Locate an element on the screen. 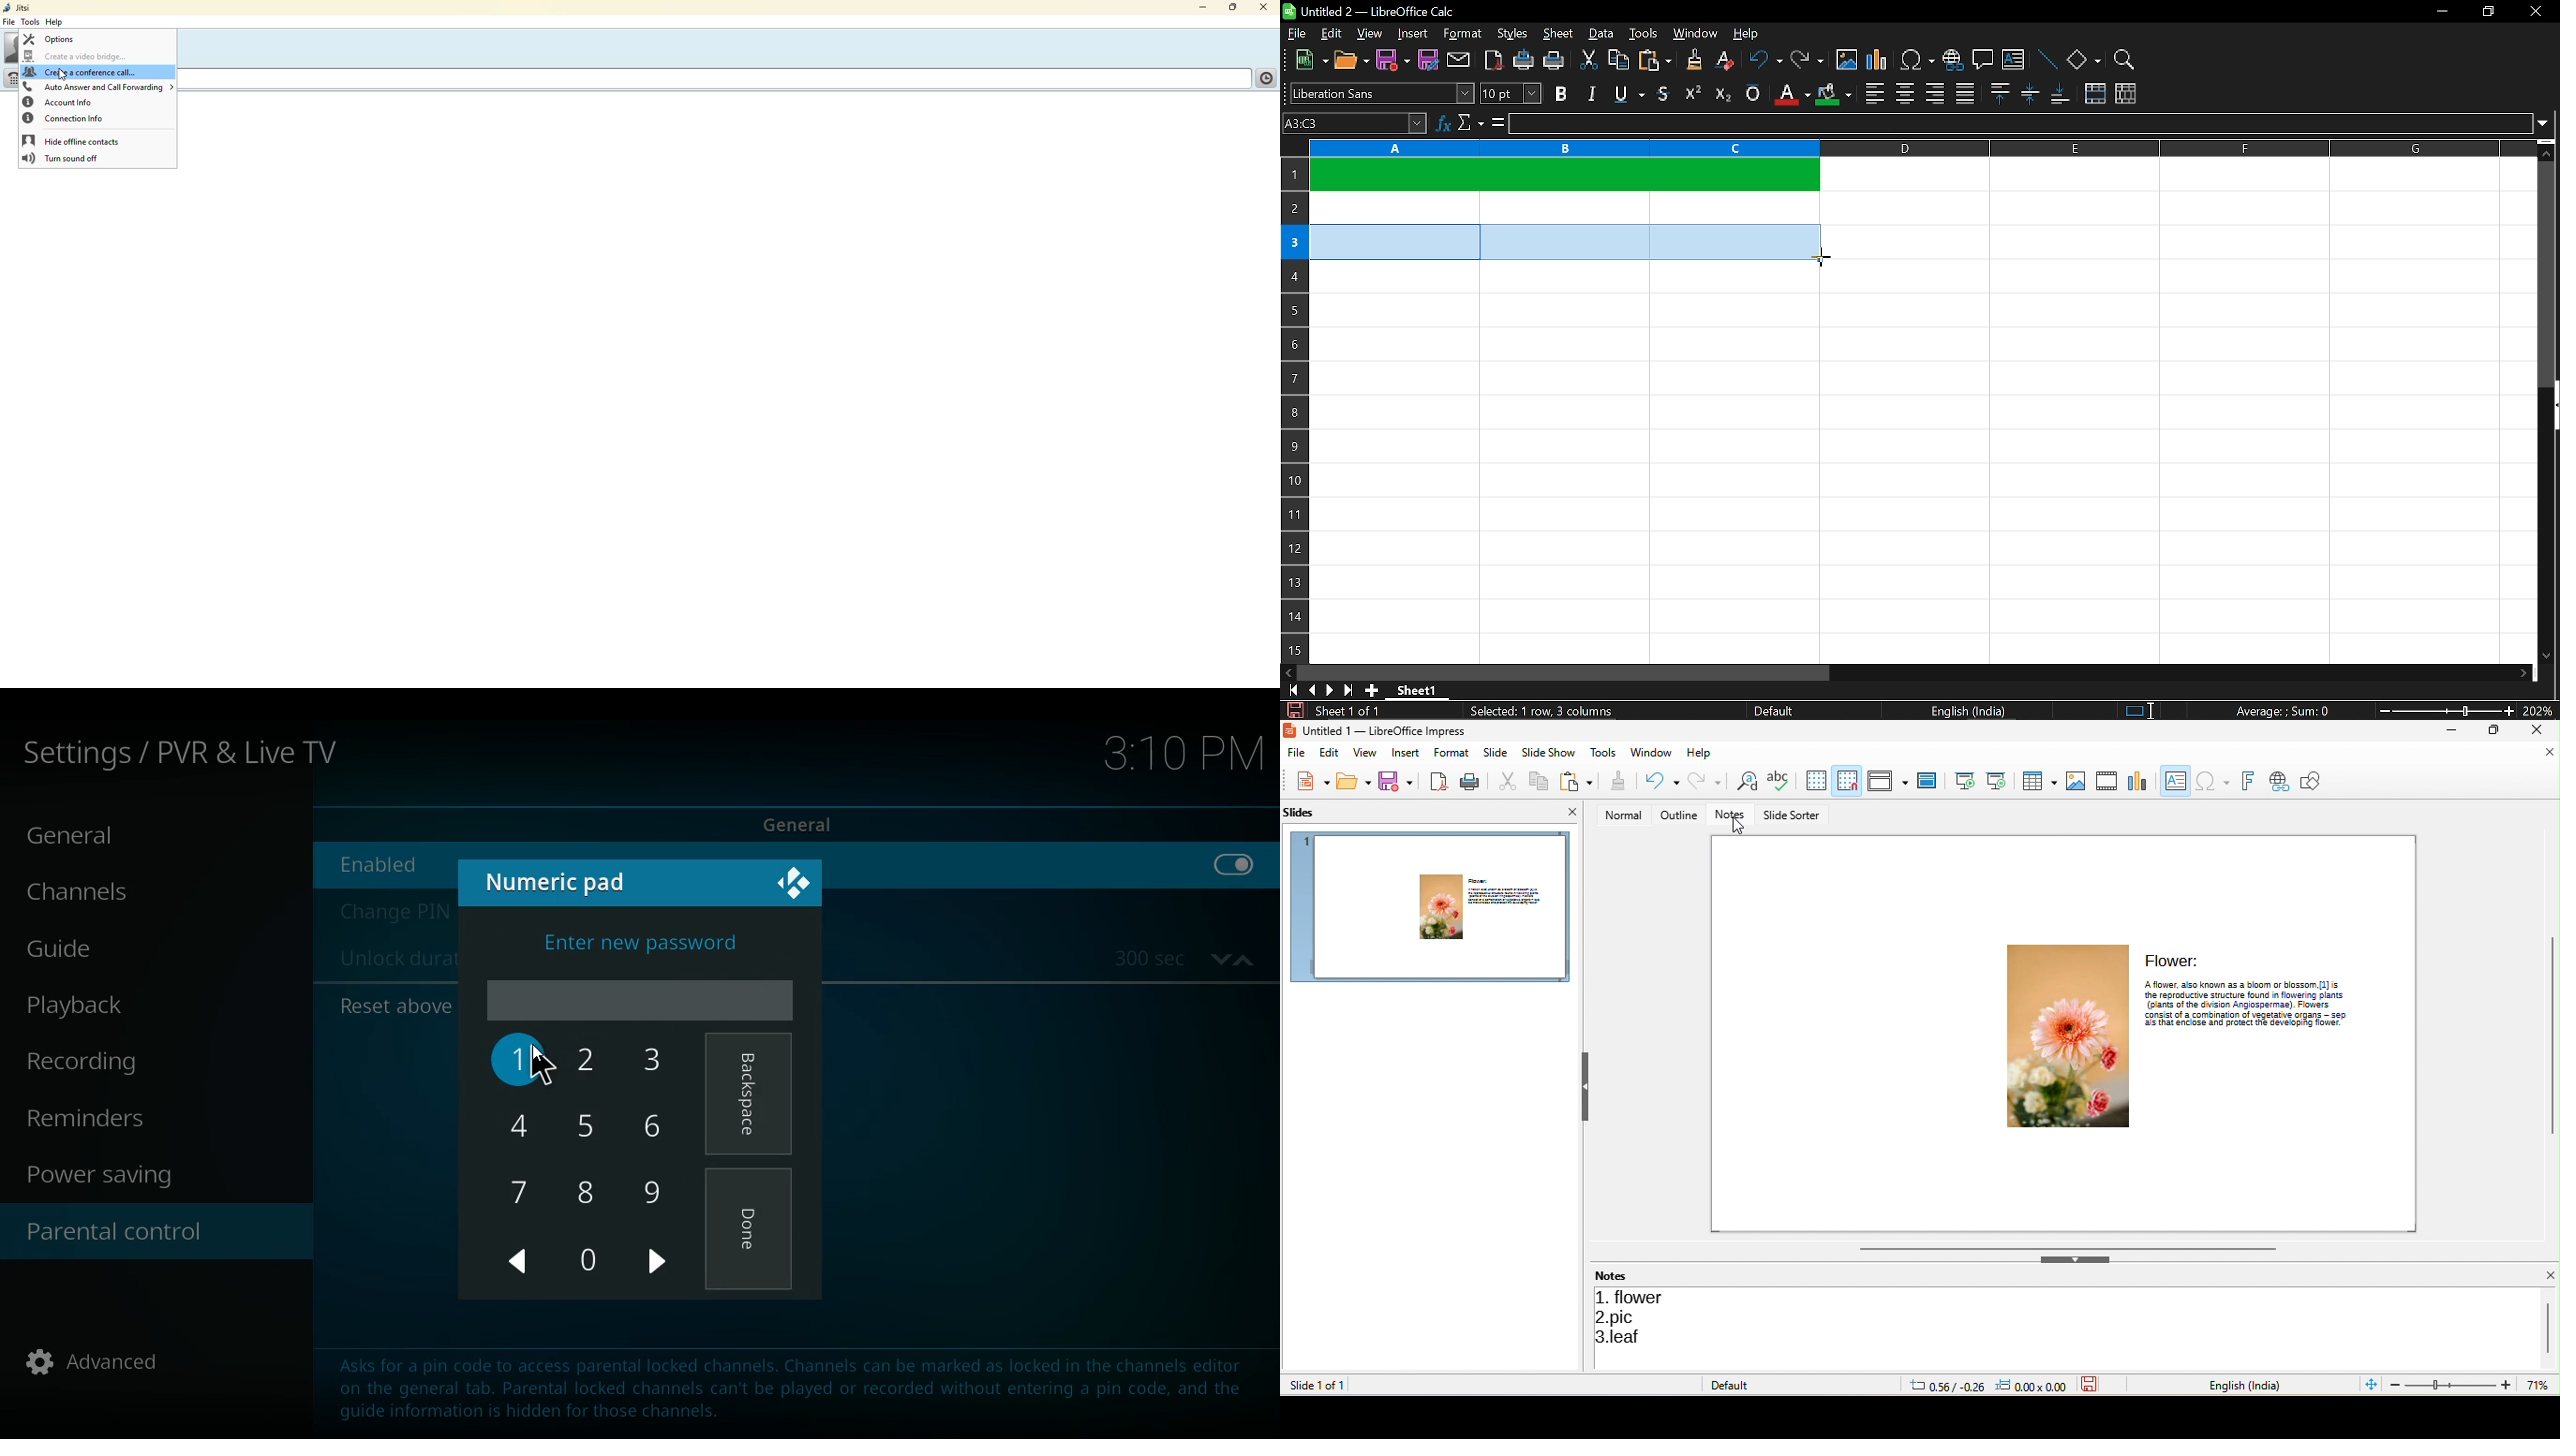  align bottom is located at coordinates (2059, 95).